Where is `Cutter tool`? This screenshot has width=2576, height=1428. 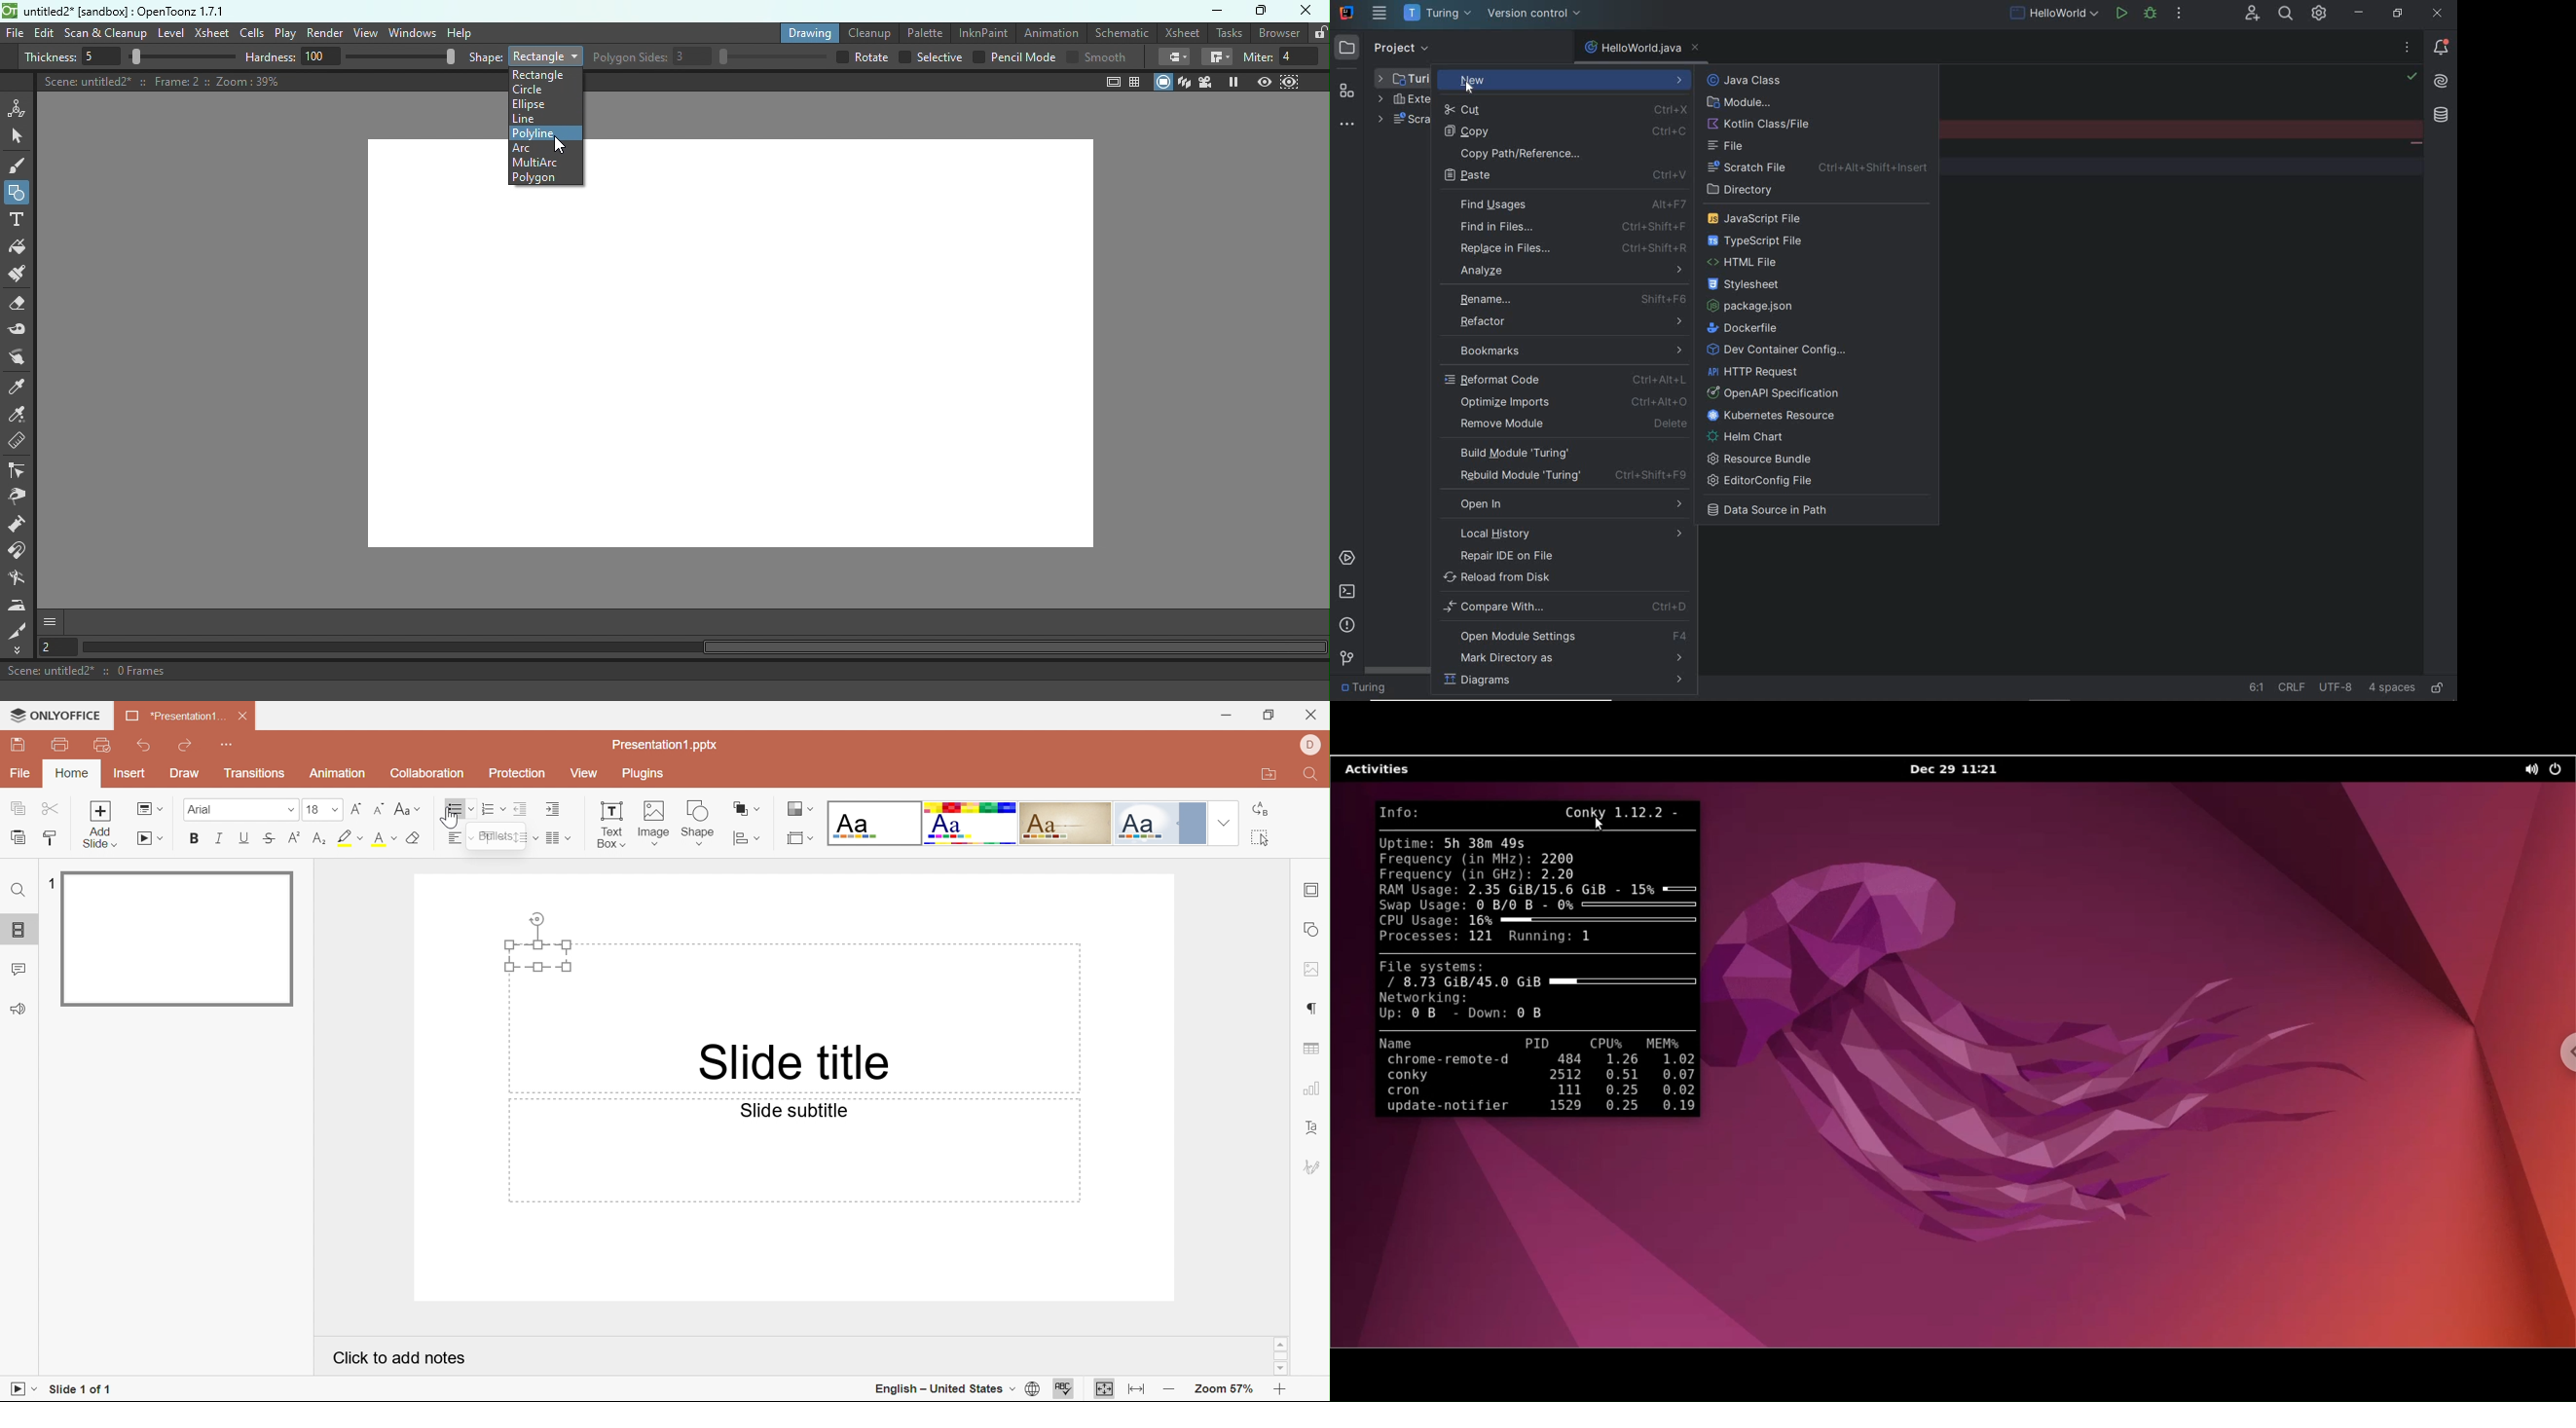 Cutter tool is located at coordinates (20, 631).